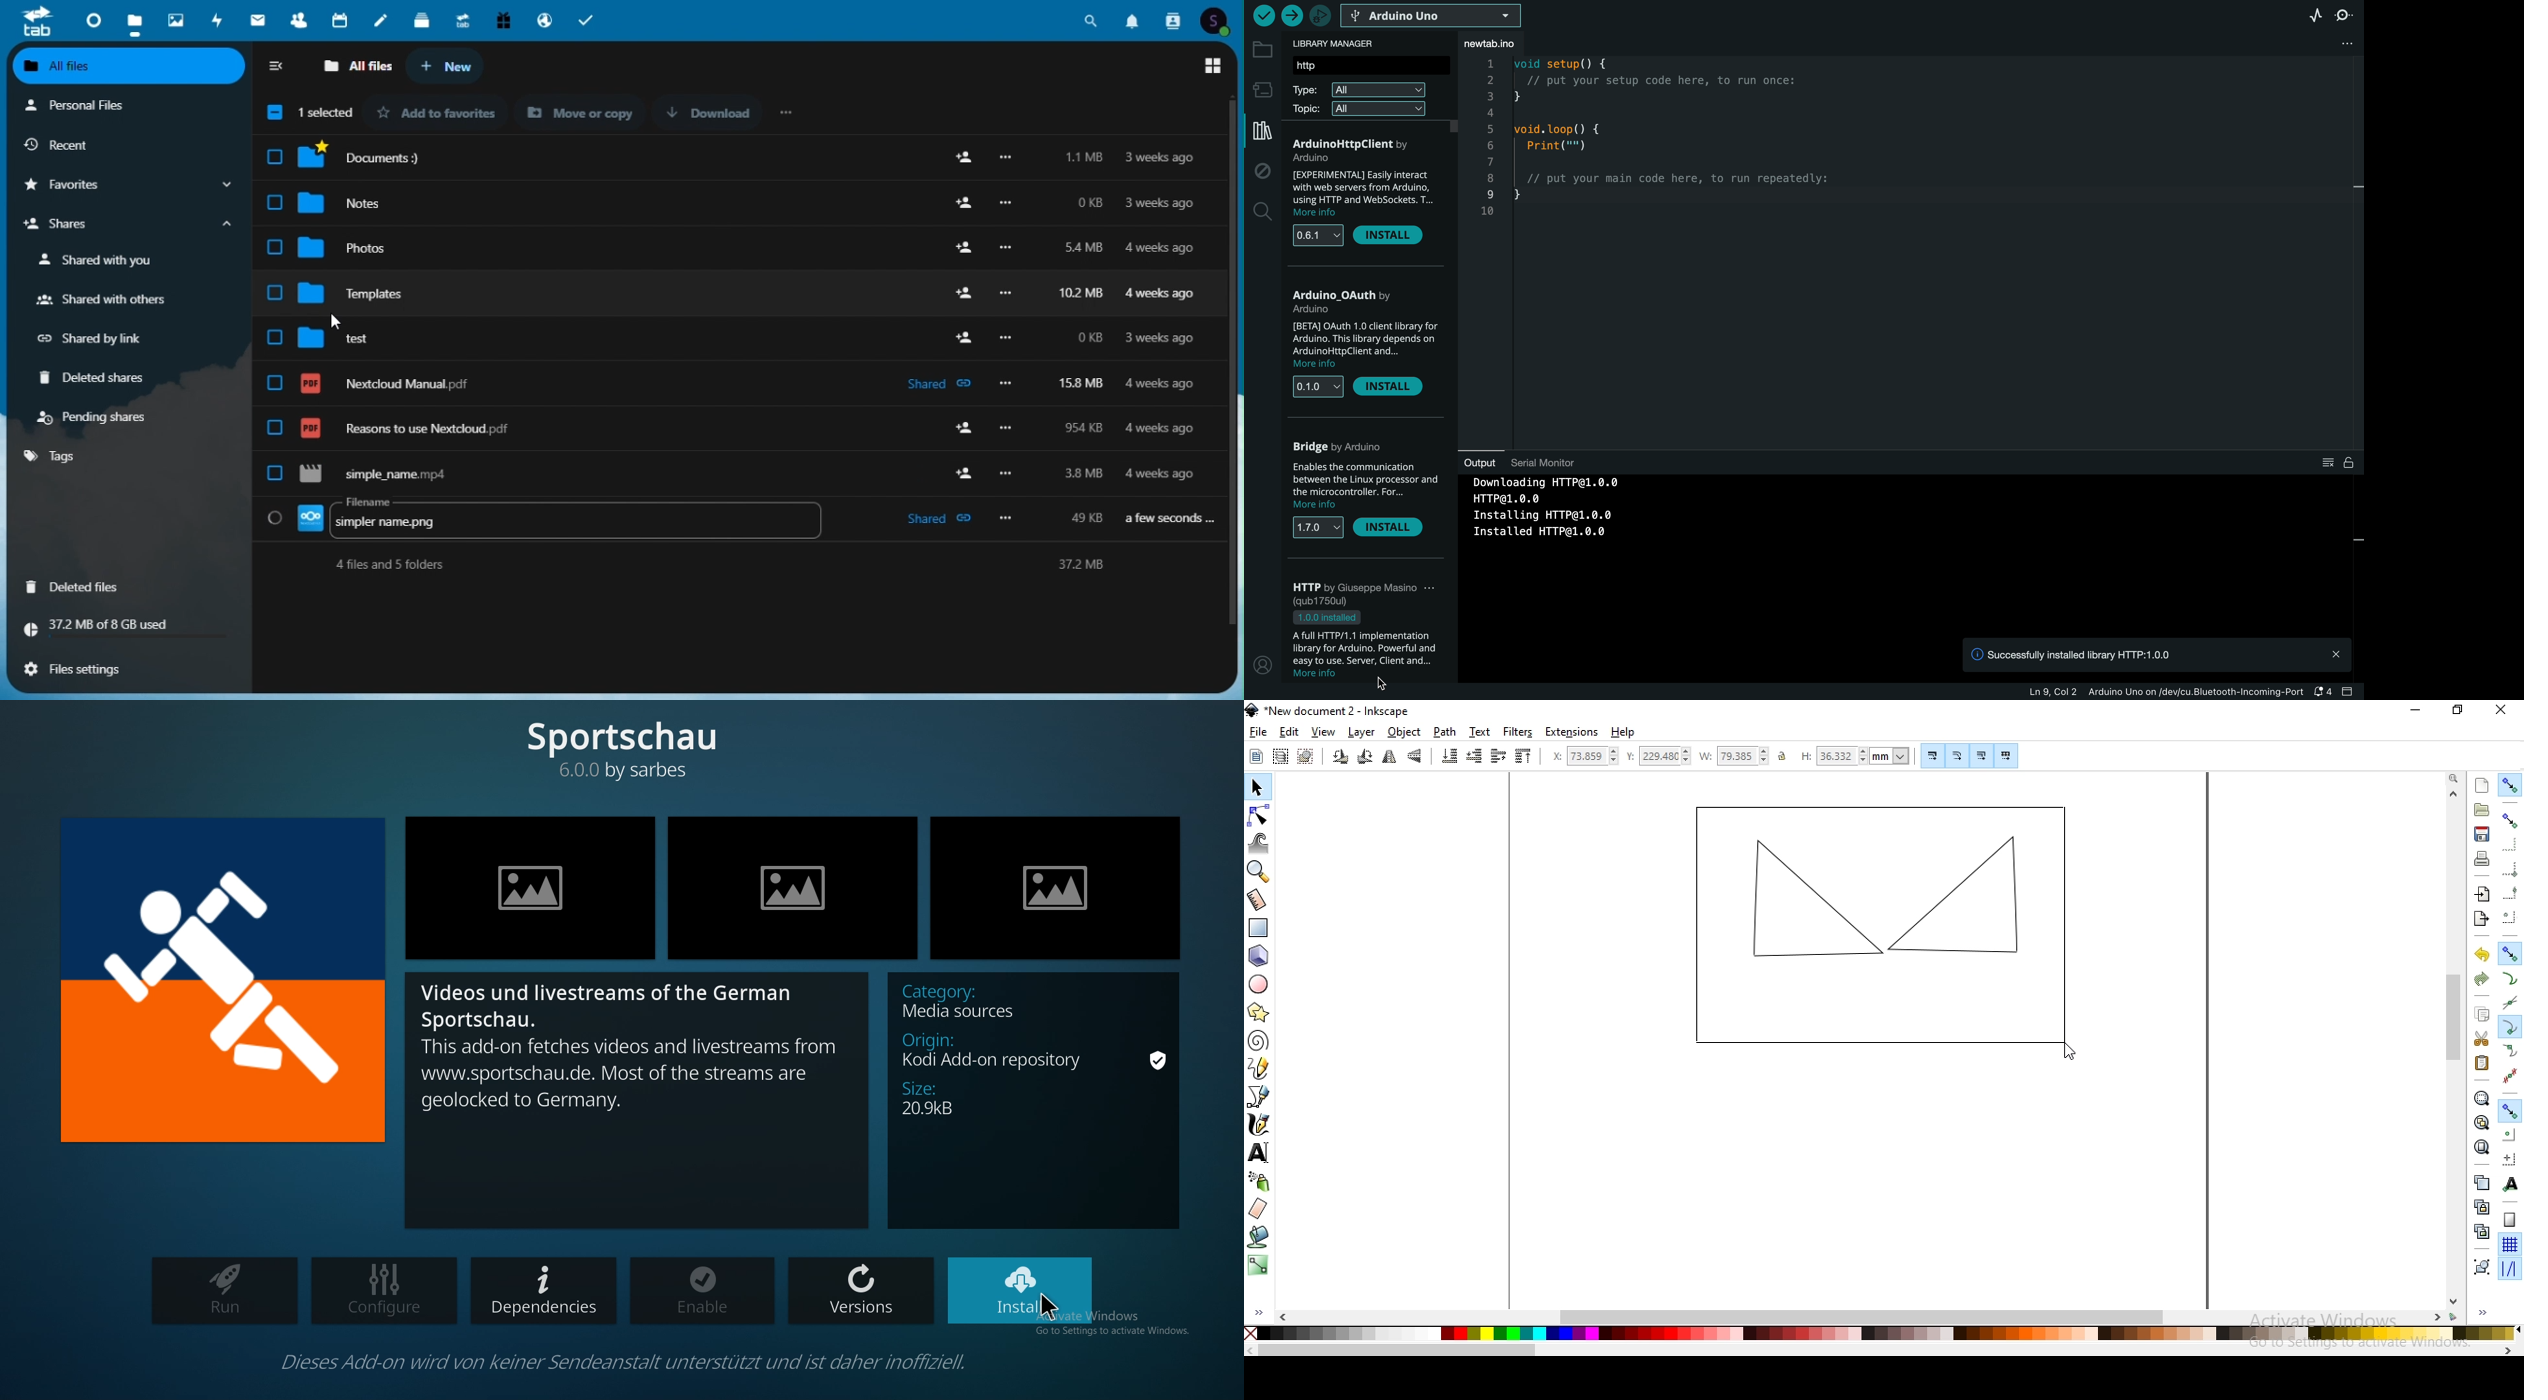 The height and width of the screenshot is (1400, 2548). What do you see at coordinates (2481, 1098) in the screenshot?
I see `zoom to fit selection` at bounding box center [2481, 1098].